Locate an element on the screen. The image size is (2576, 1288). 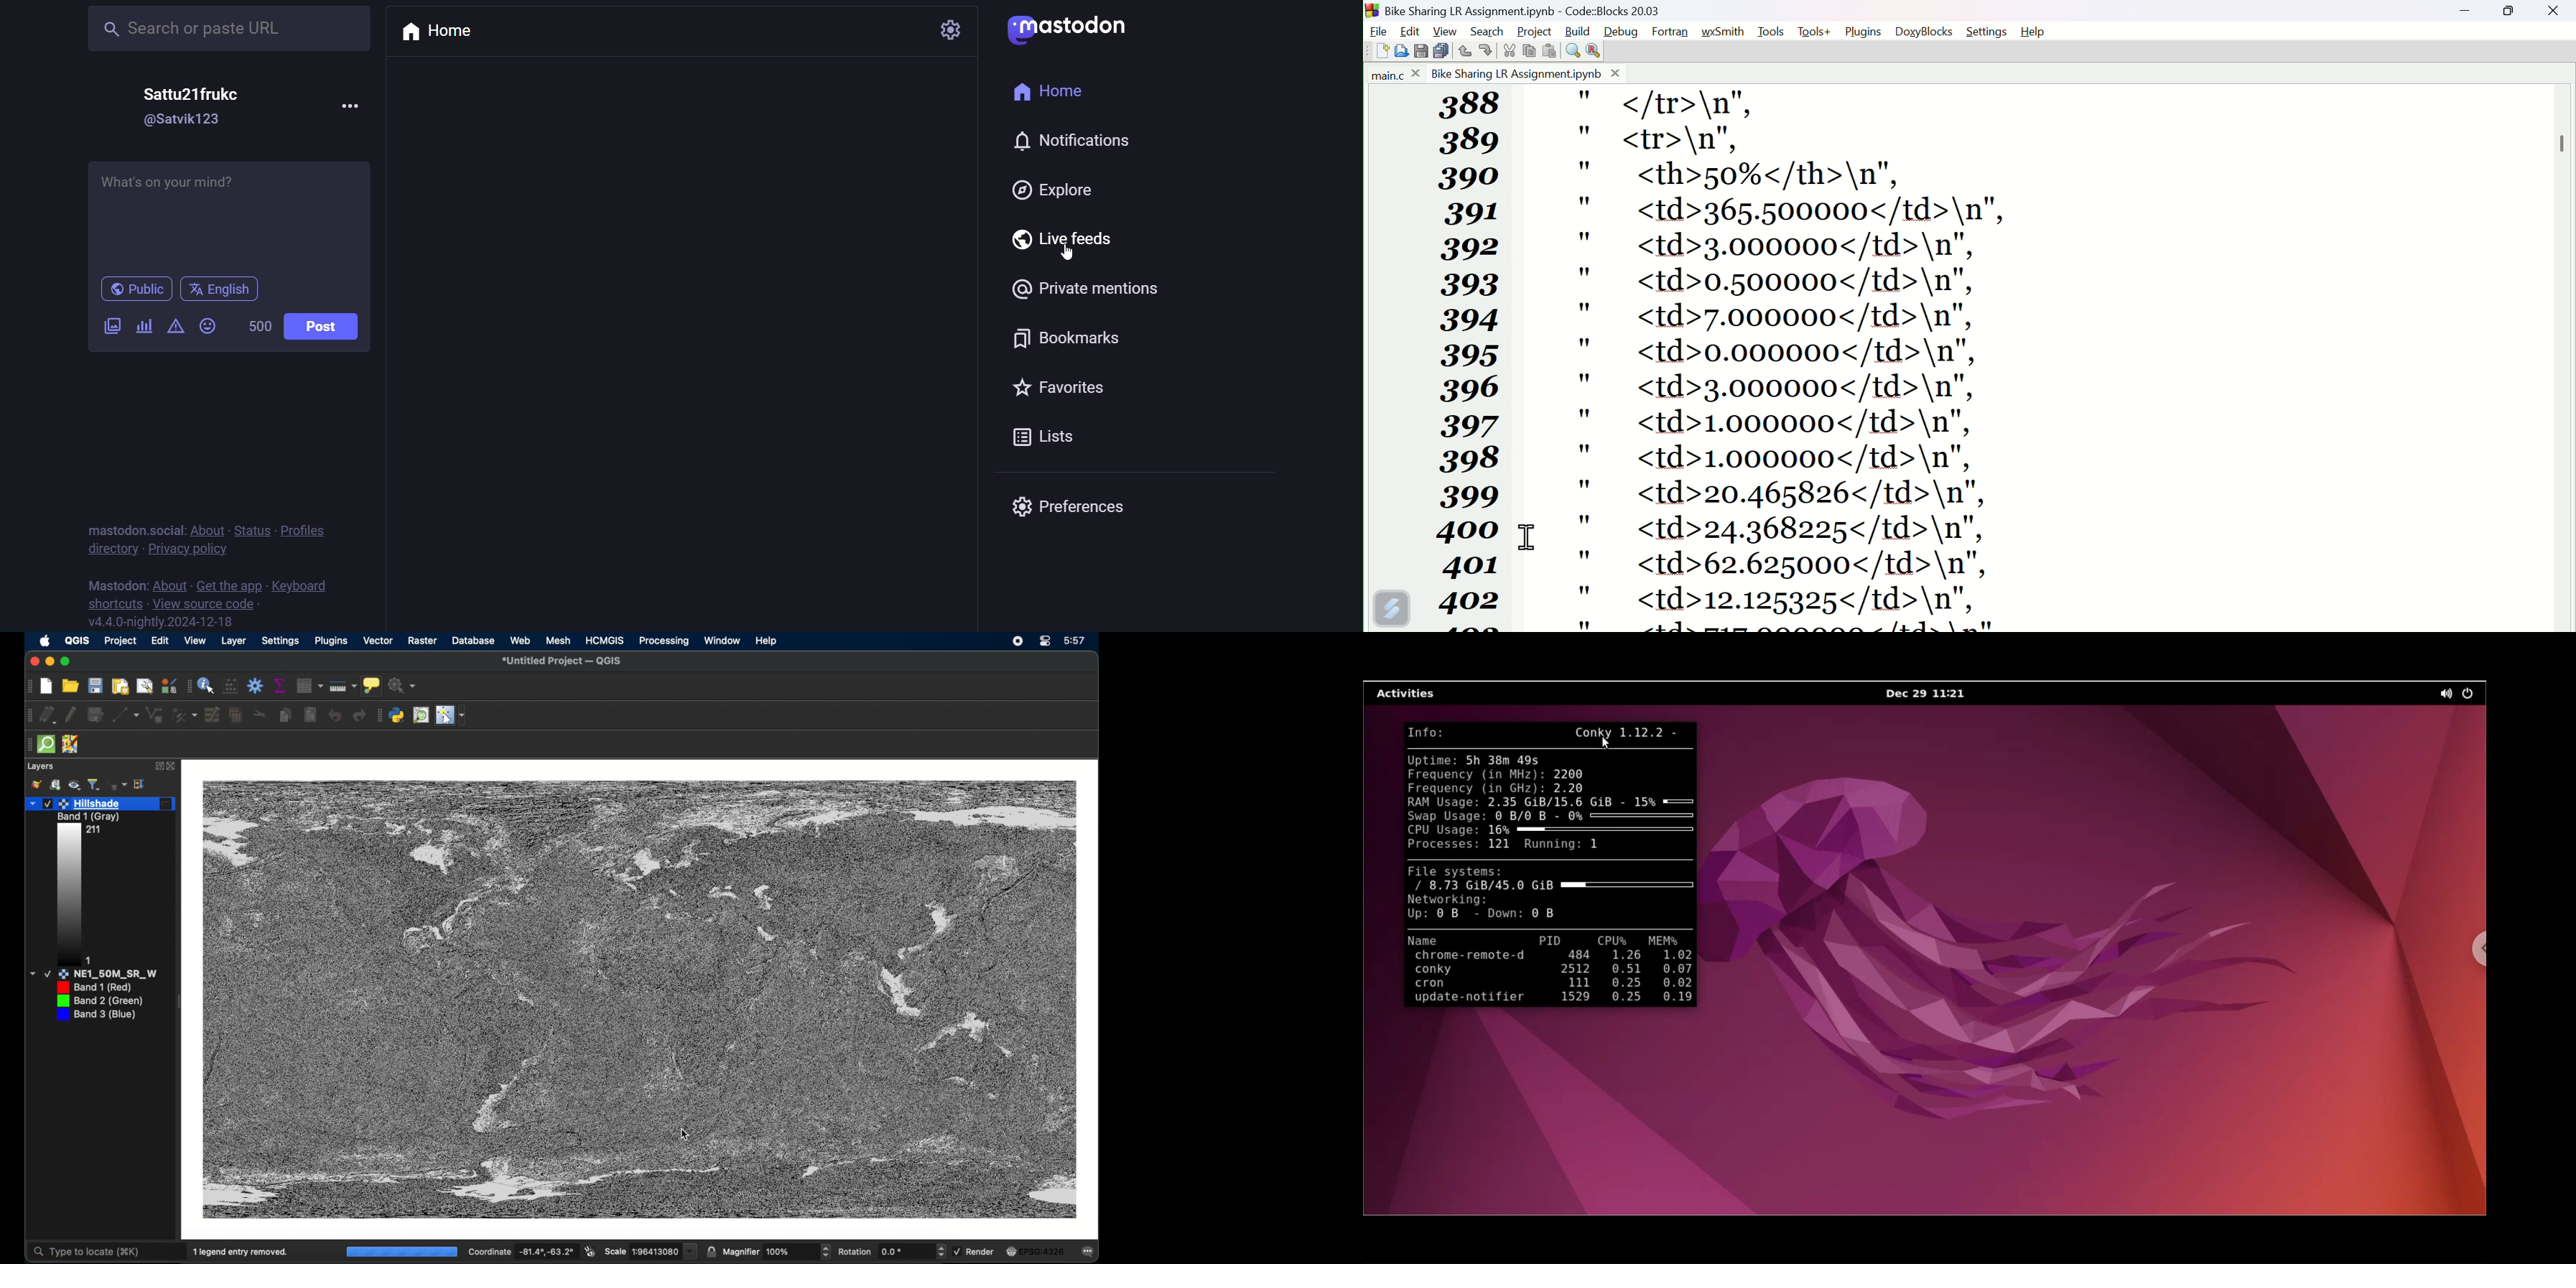
Doxyblocks is located at coordinates (1925, 29).